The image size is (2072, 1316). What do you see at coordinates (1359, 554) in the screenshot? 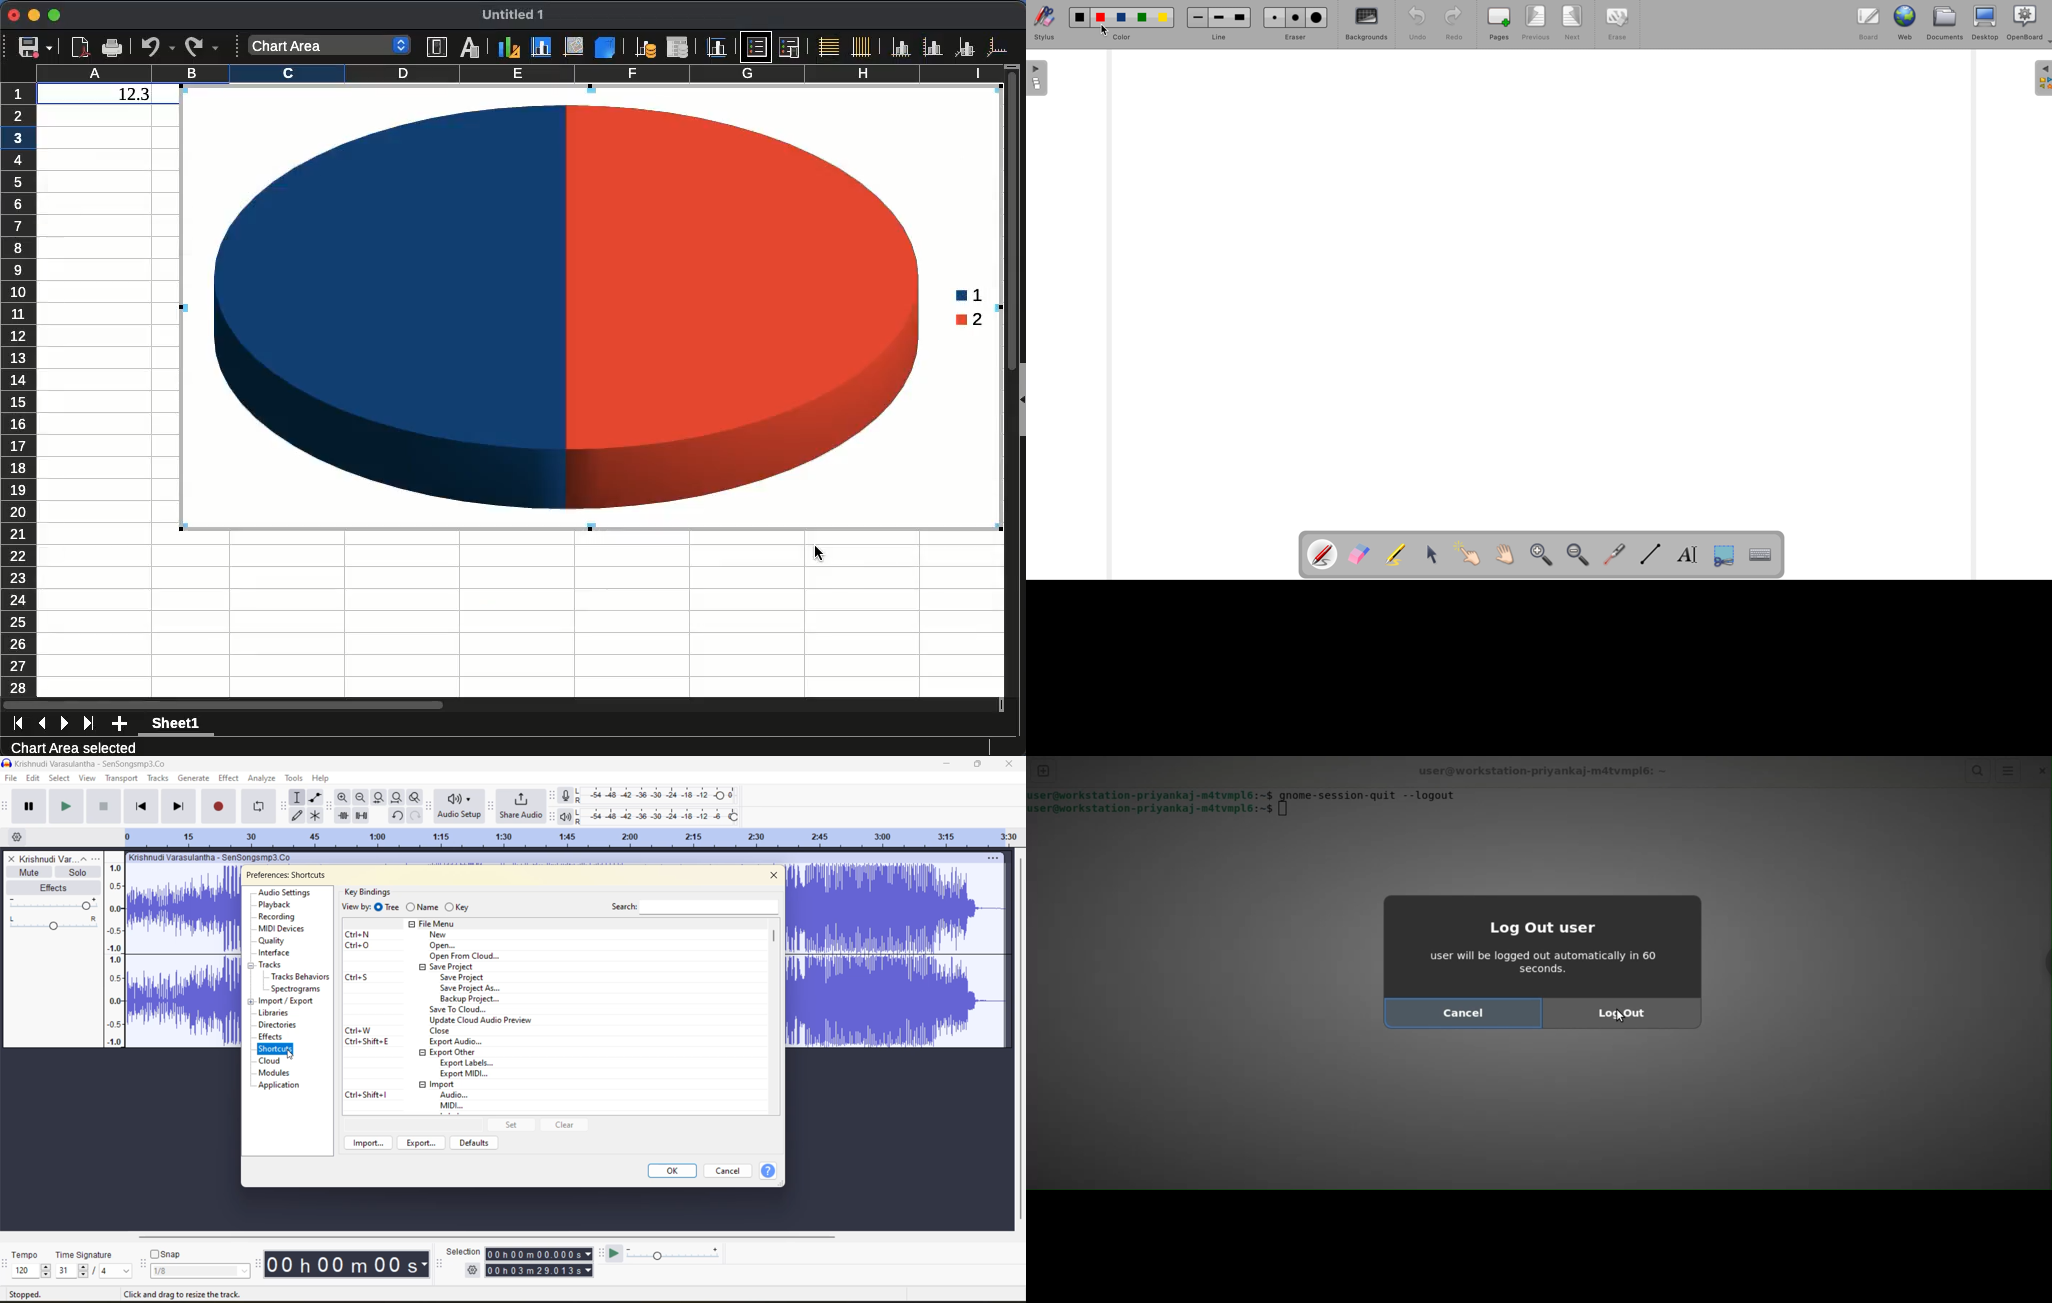
I see `eraser` at bounding box center [1359, 554].